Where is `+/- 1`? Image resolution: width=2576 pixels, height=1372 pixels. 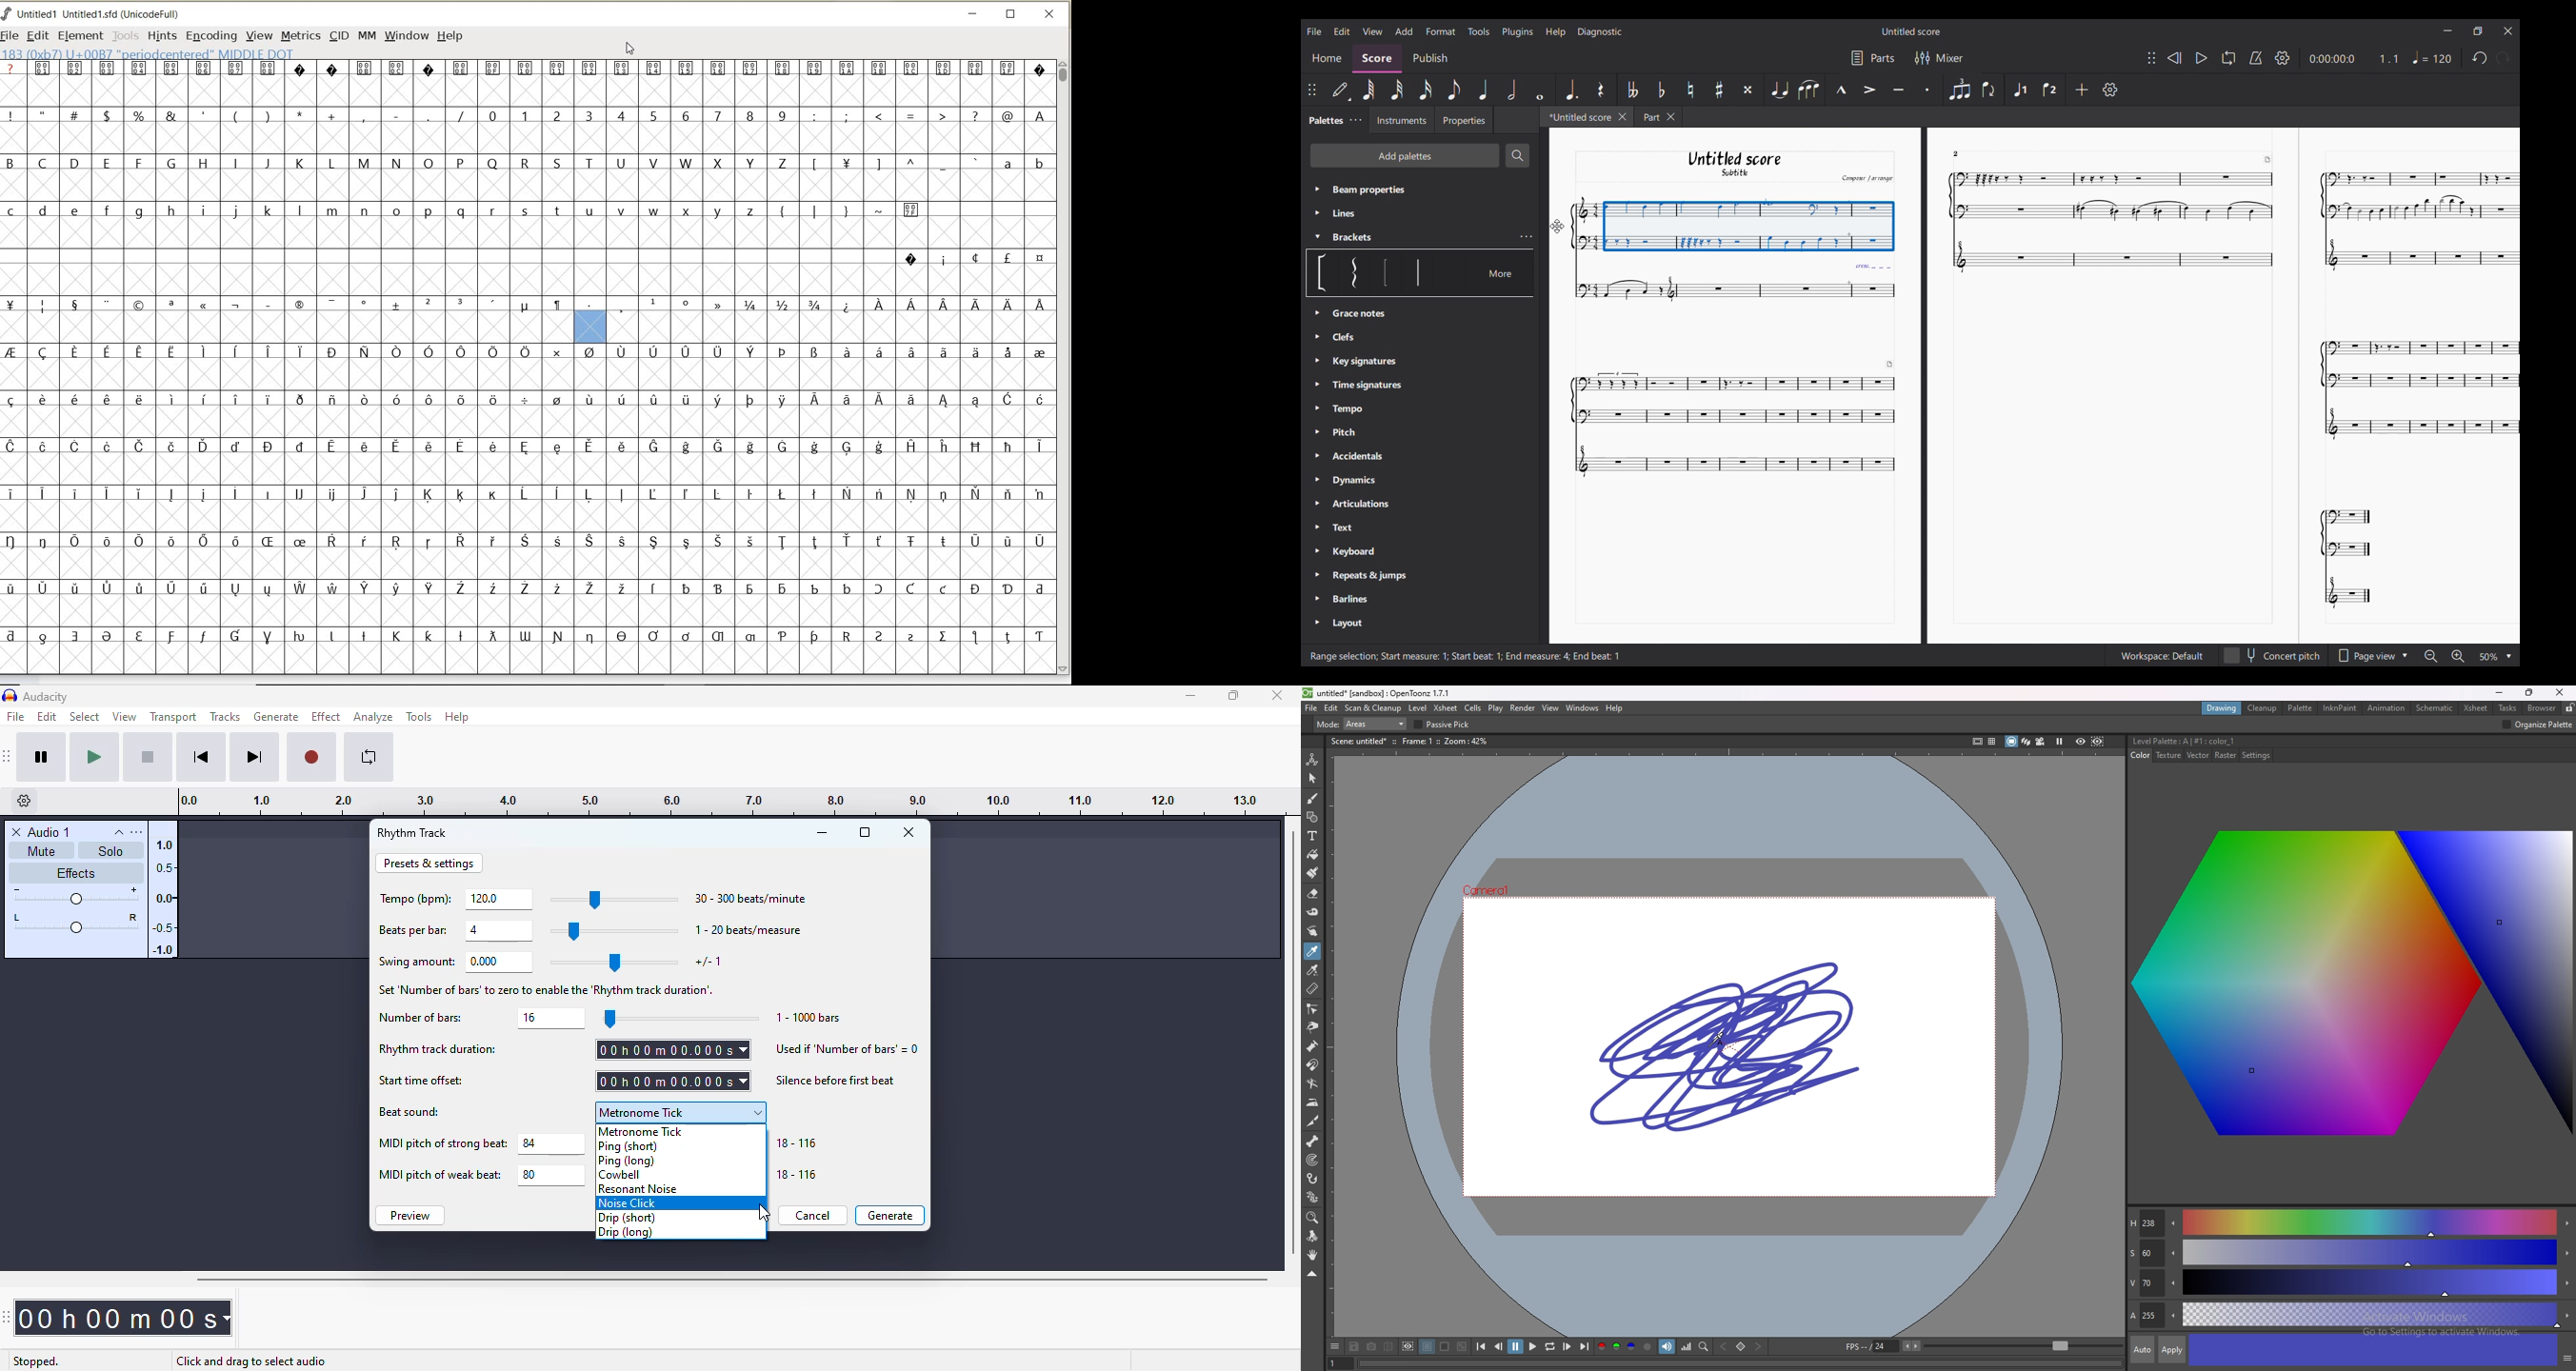 +/- 1 is located at coordinates (709, 962).